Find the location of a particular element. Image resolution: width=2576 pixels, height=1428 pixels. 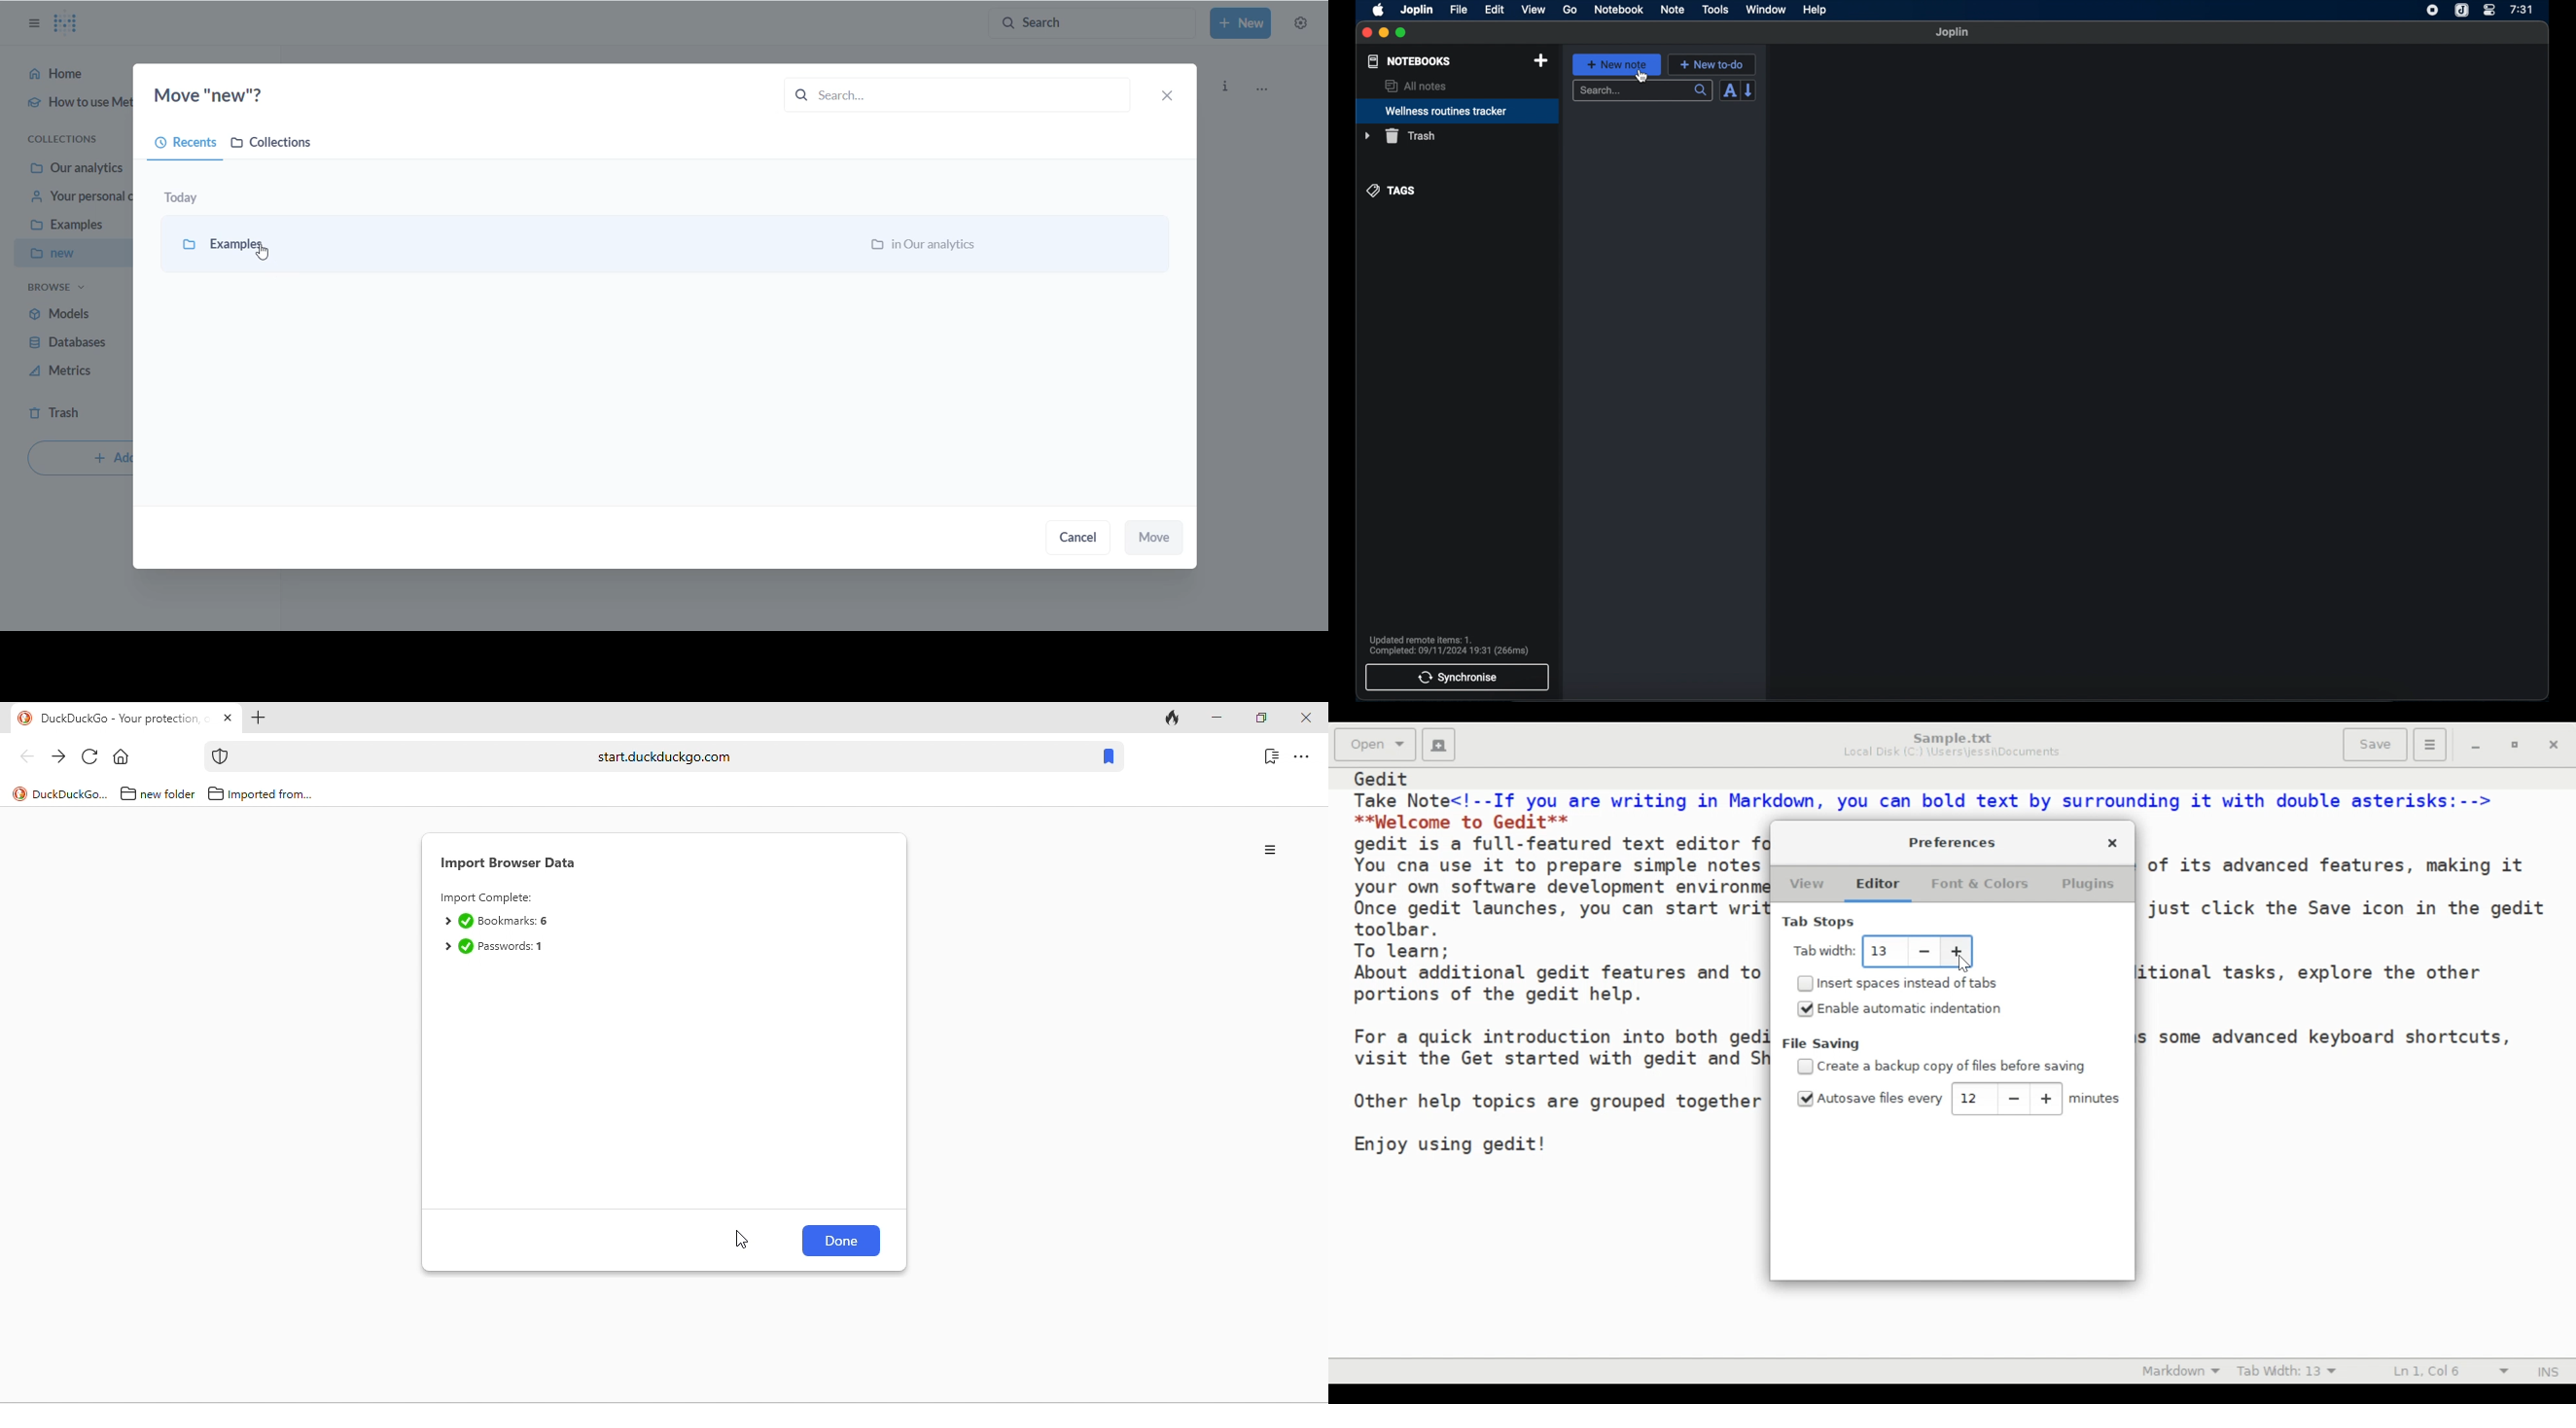

add tab is located at coordinates (257, 720).